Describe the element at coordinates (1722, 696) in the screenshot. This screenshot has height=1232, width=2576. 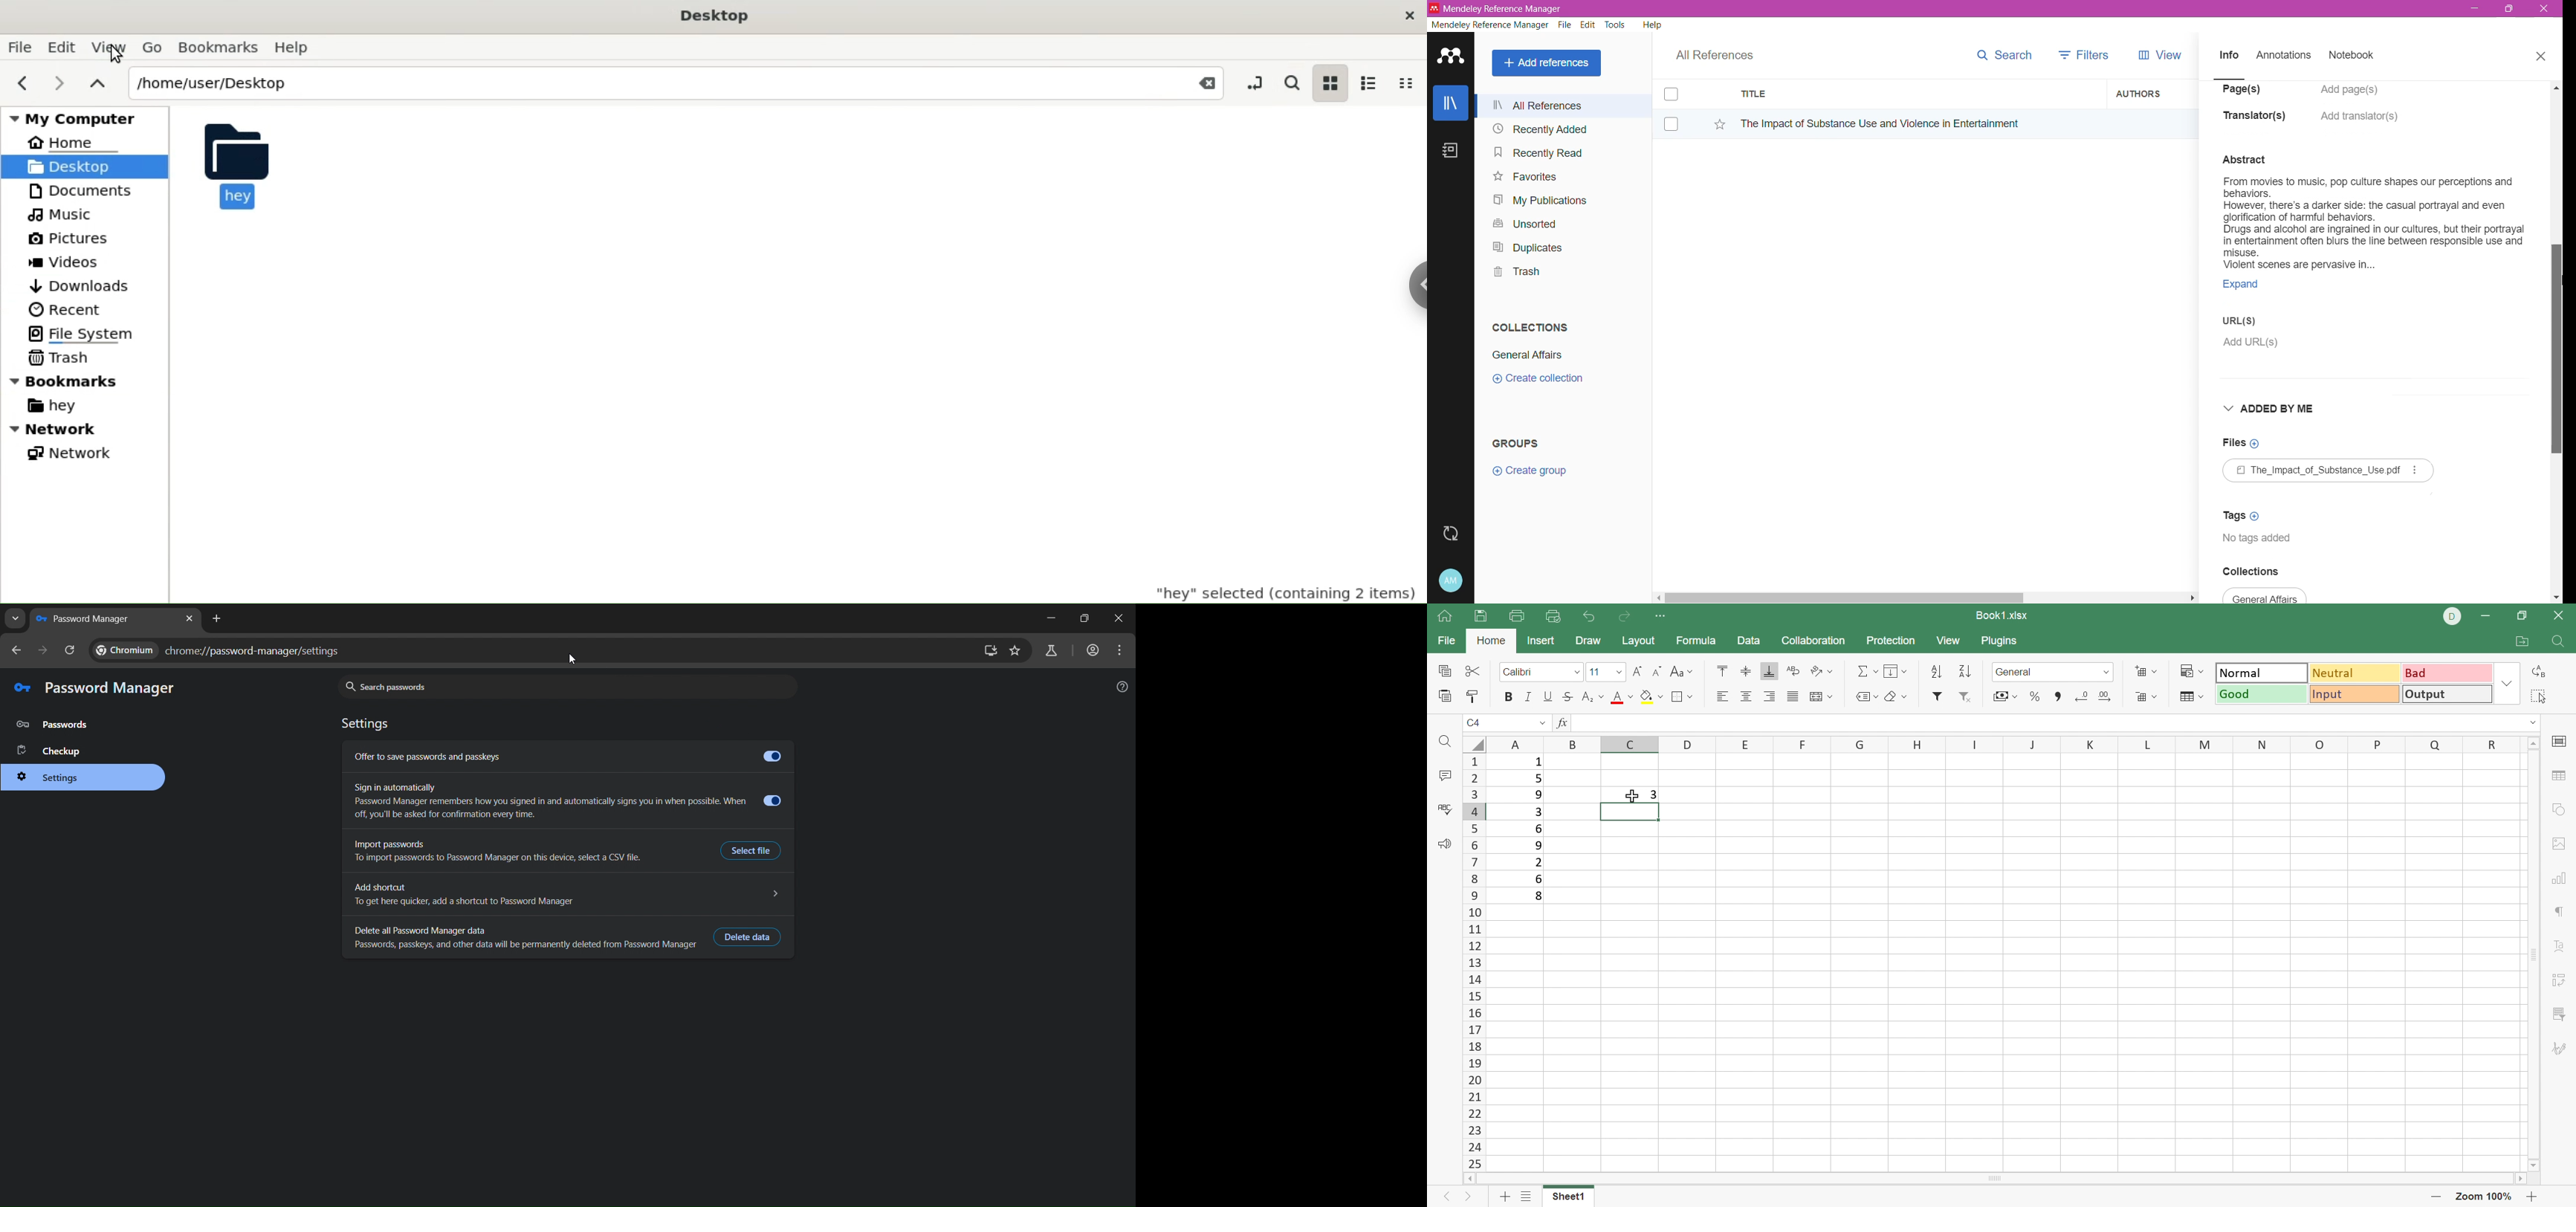
I see `Align left` at that location.